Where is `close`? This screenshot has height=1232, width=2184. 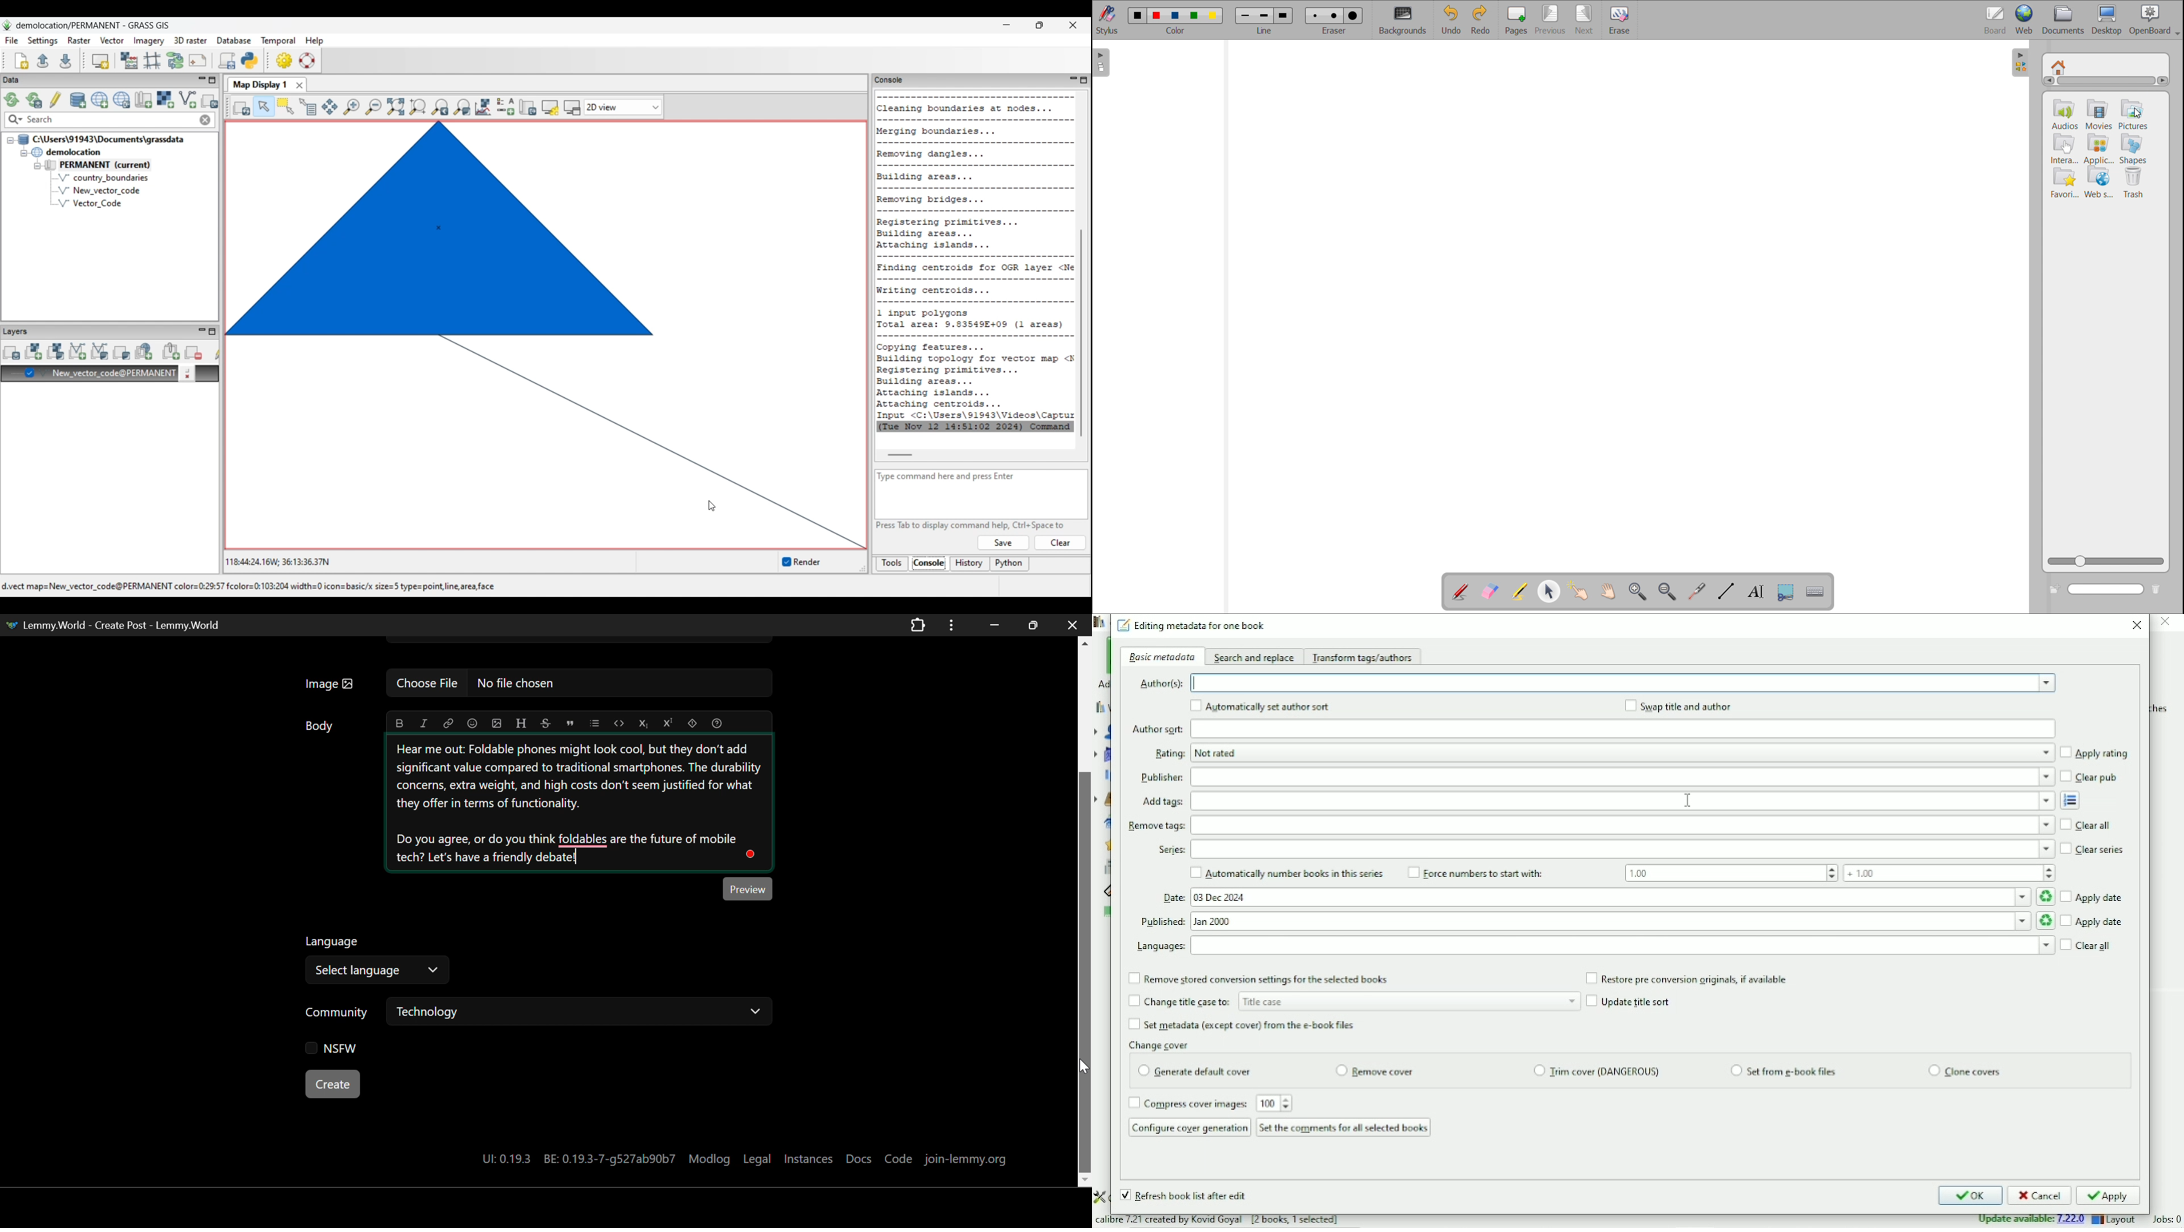 close is located at coordinates (2168, 623).